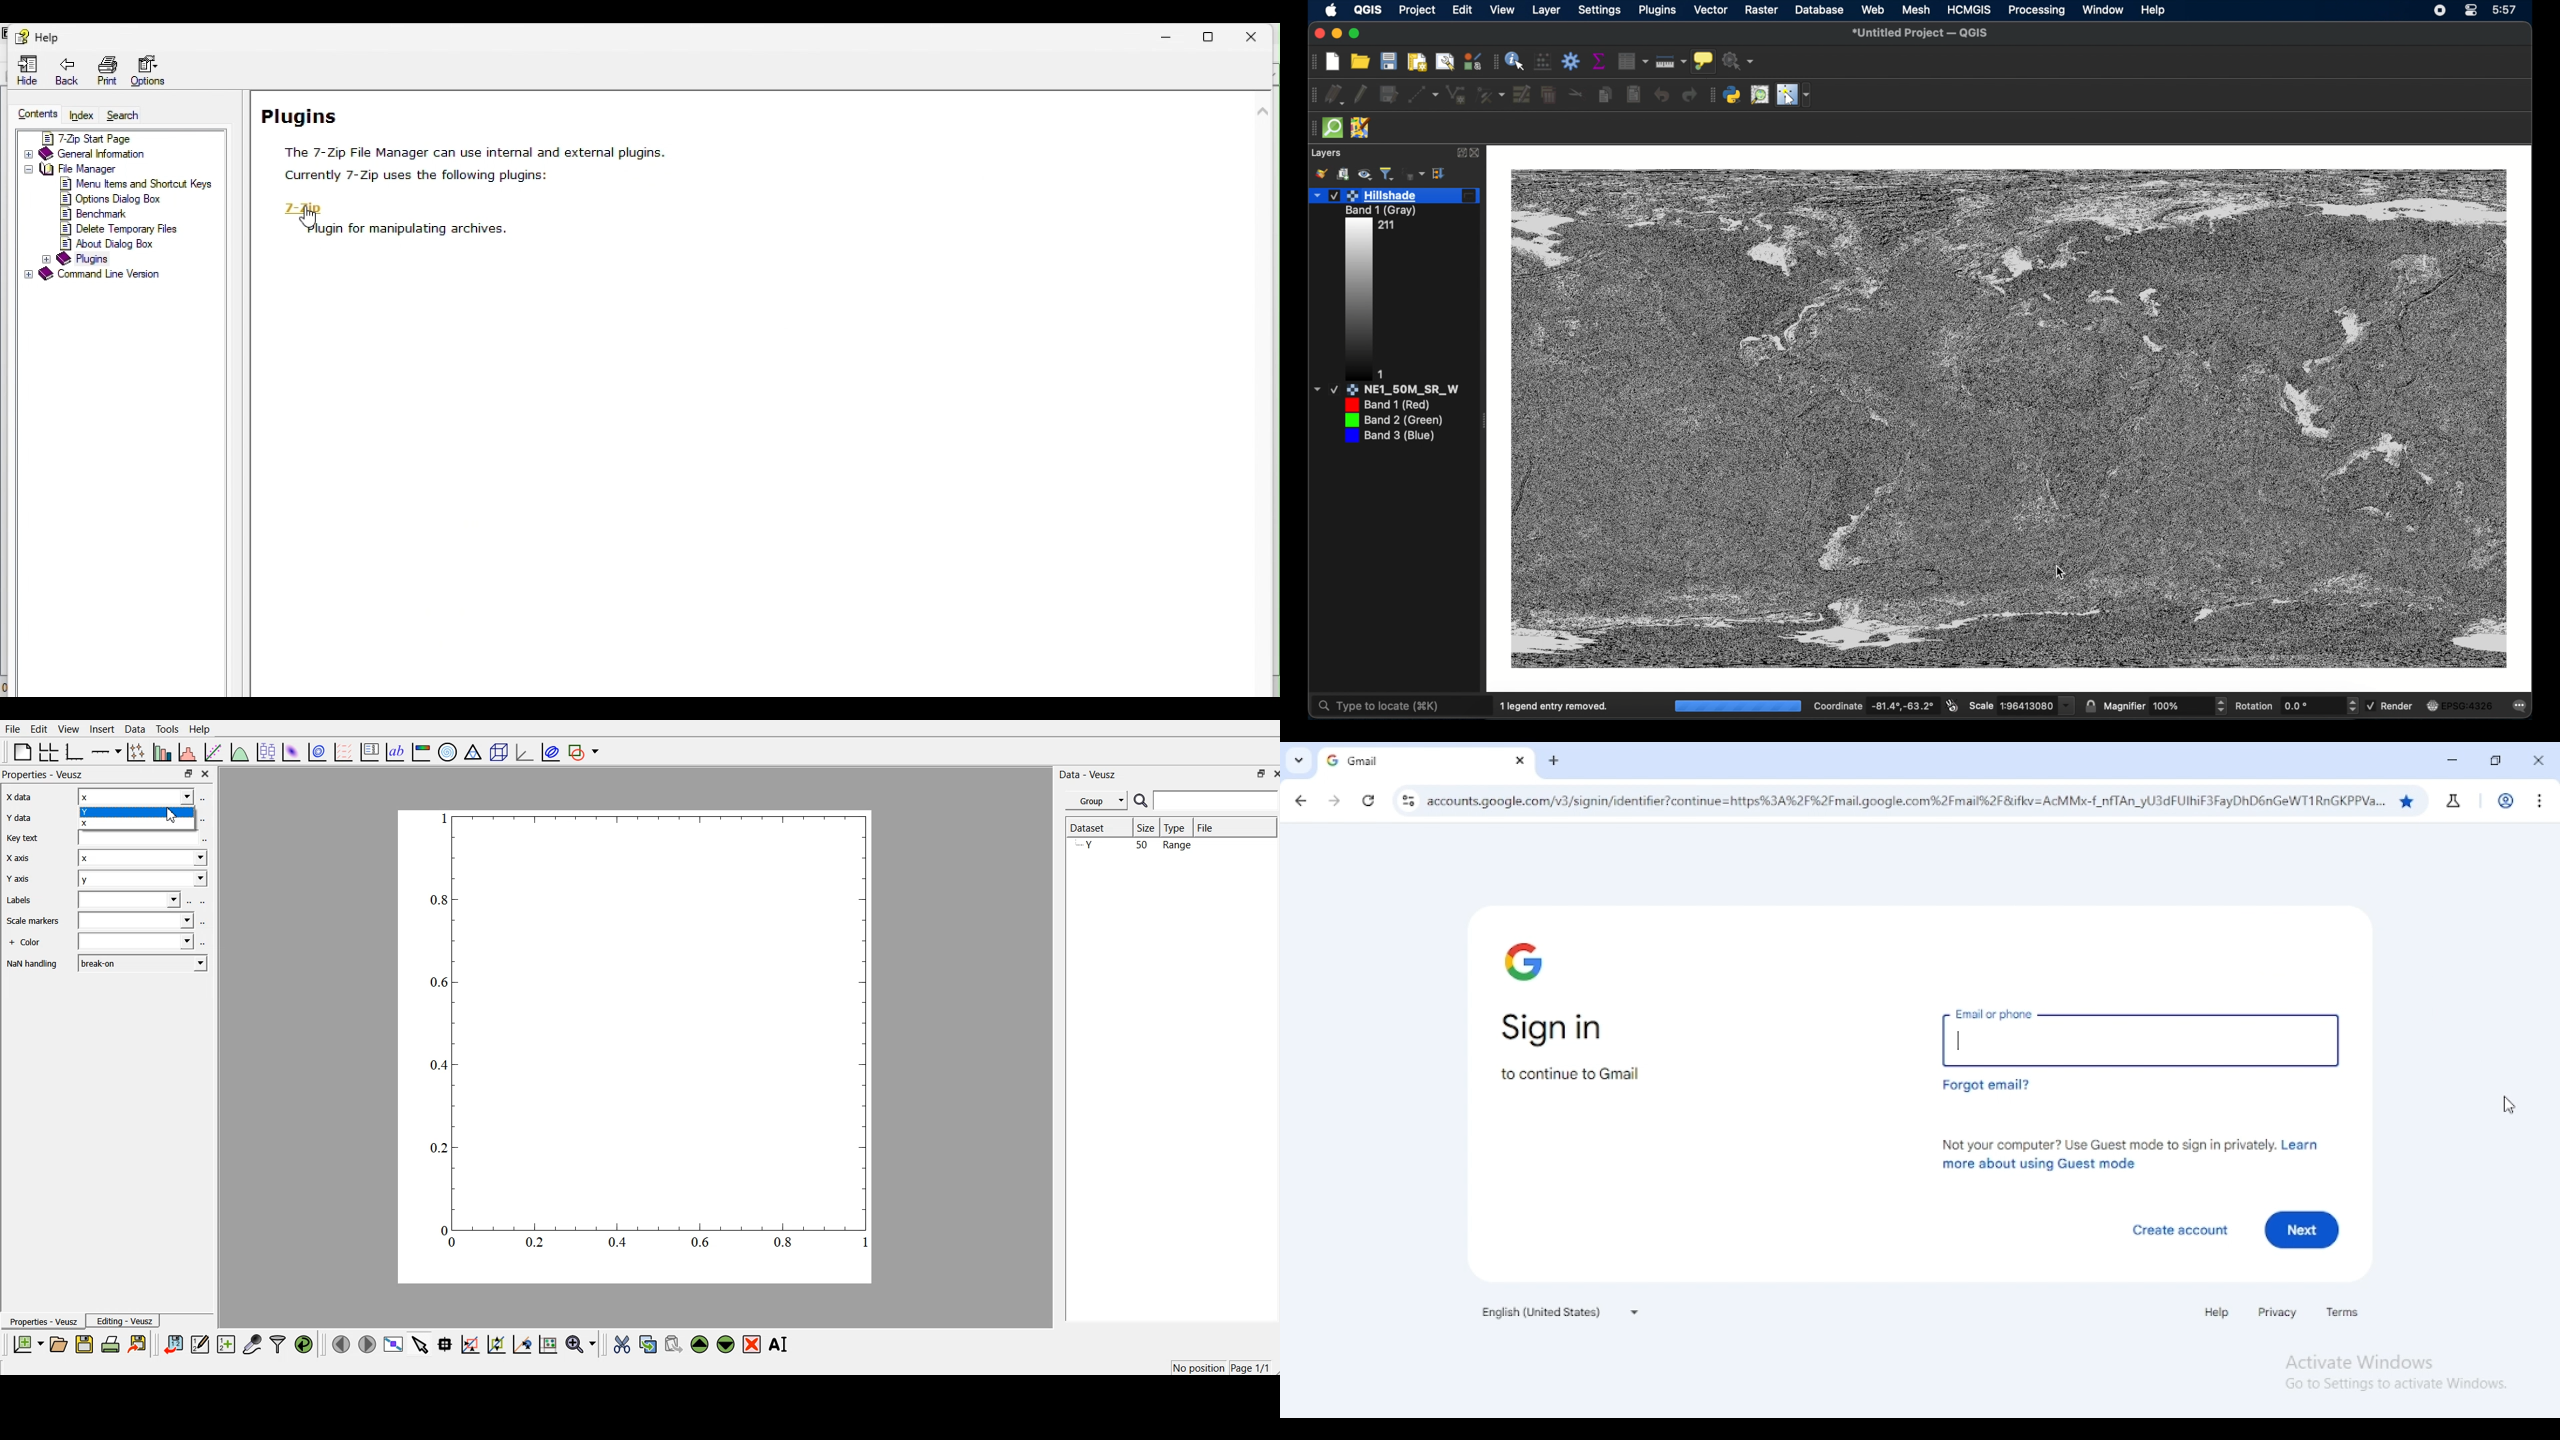  What do you see at coordinates (1794, 96) in the screenshot?
I see `switches mouse to configurable pointer` at bounding box center [1794, 96].